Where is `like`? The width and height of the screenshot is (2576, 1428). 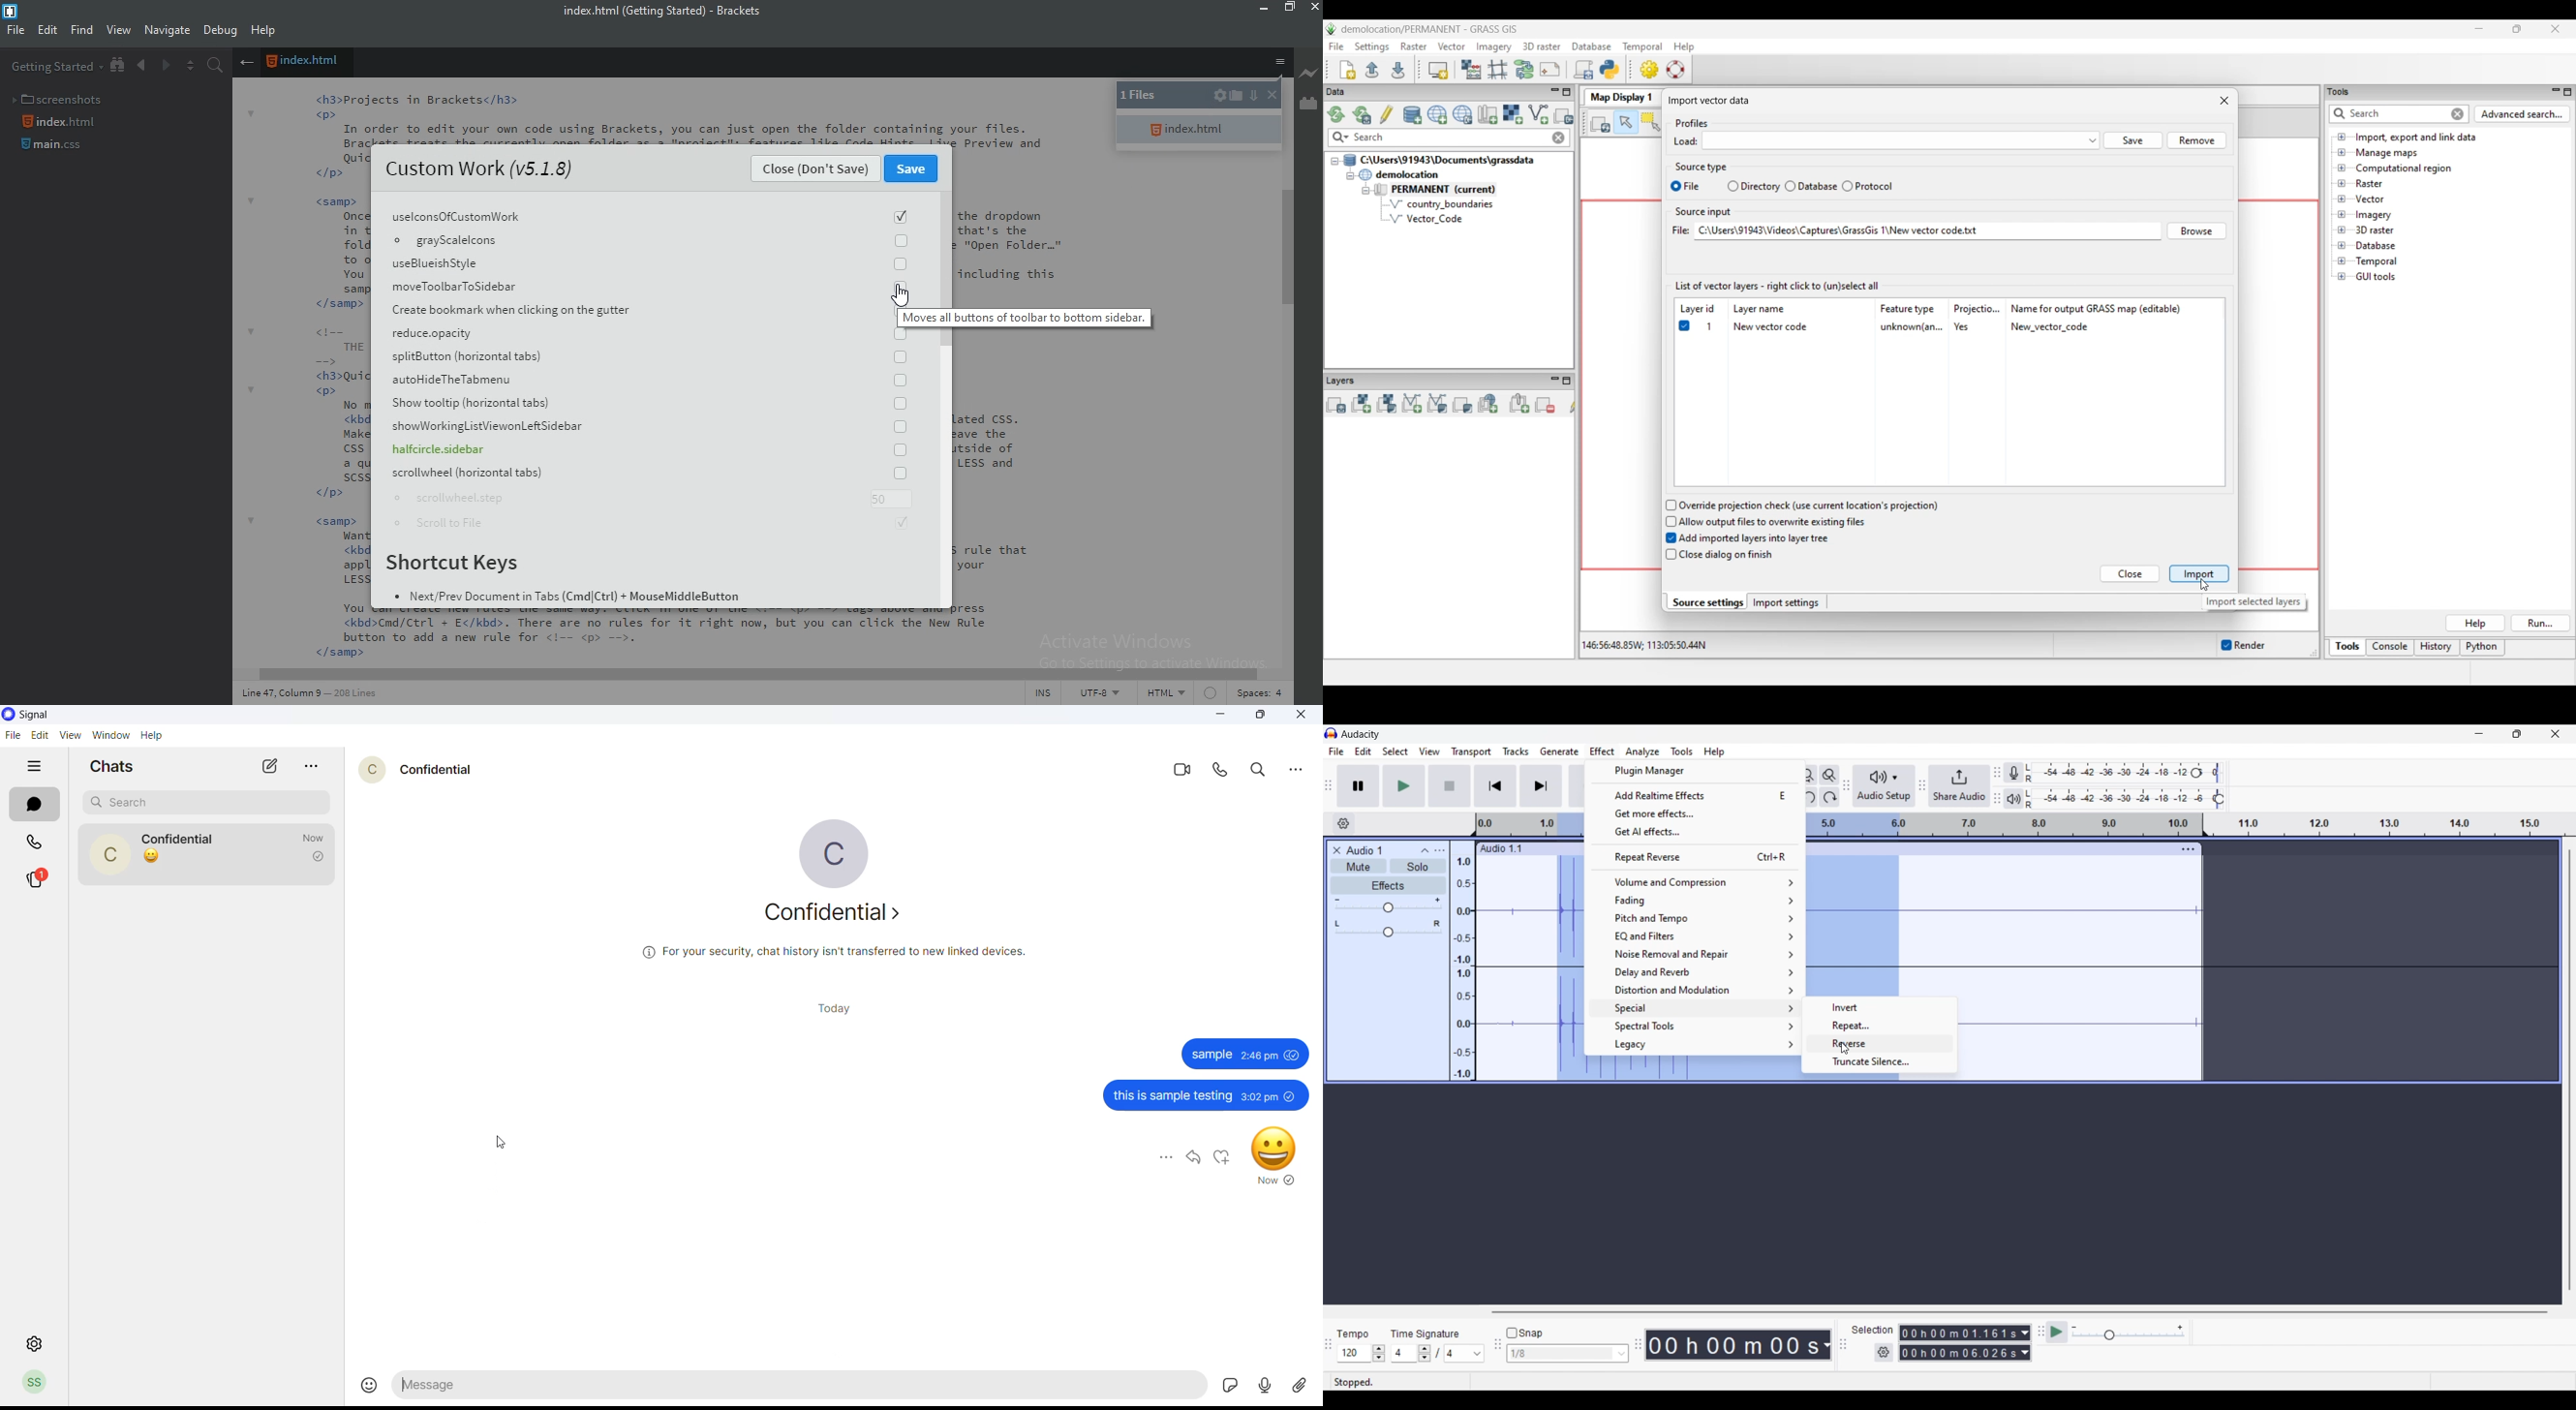
like is located at coordinates (1220, 1156).